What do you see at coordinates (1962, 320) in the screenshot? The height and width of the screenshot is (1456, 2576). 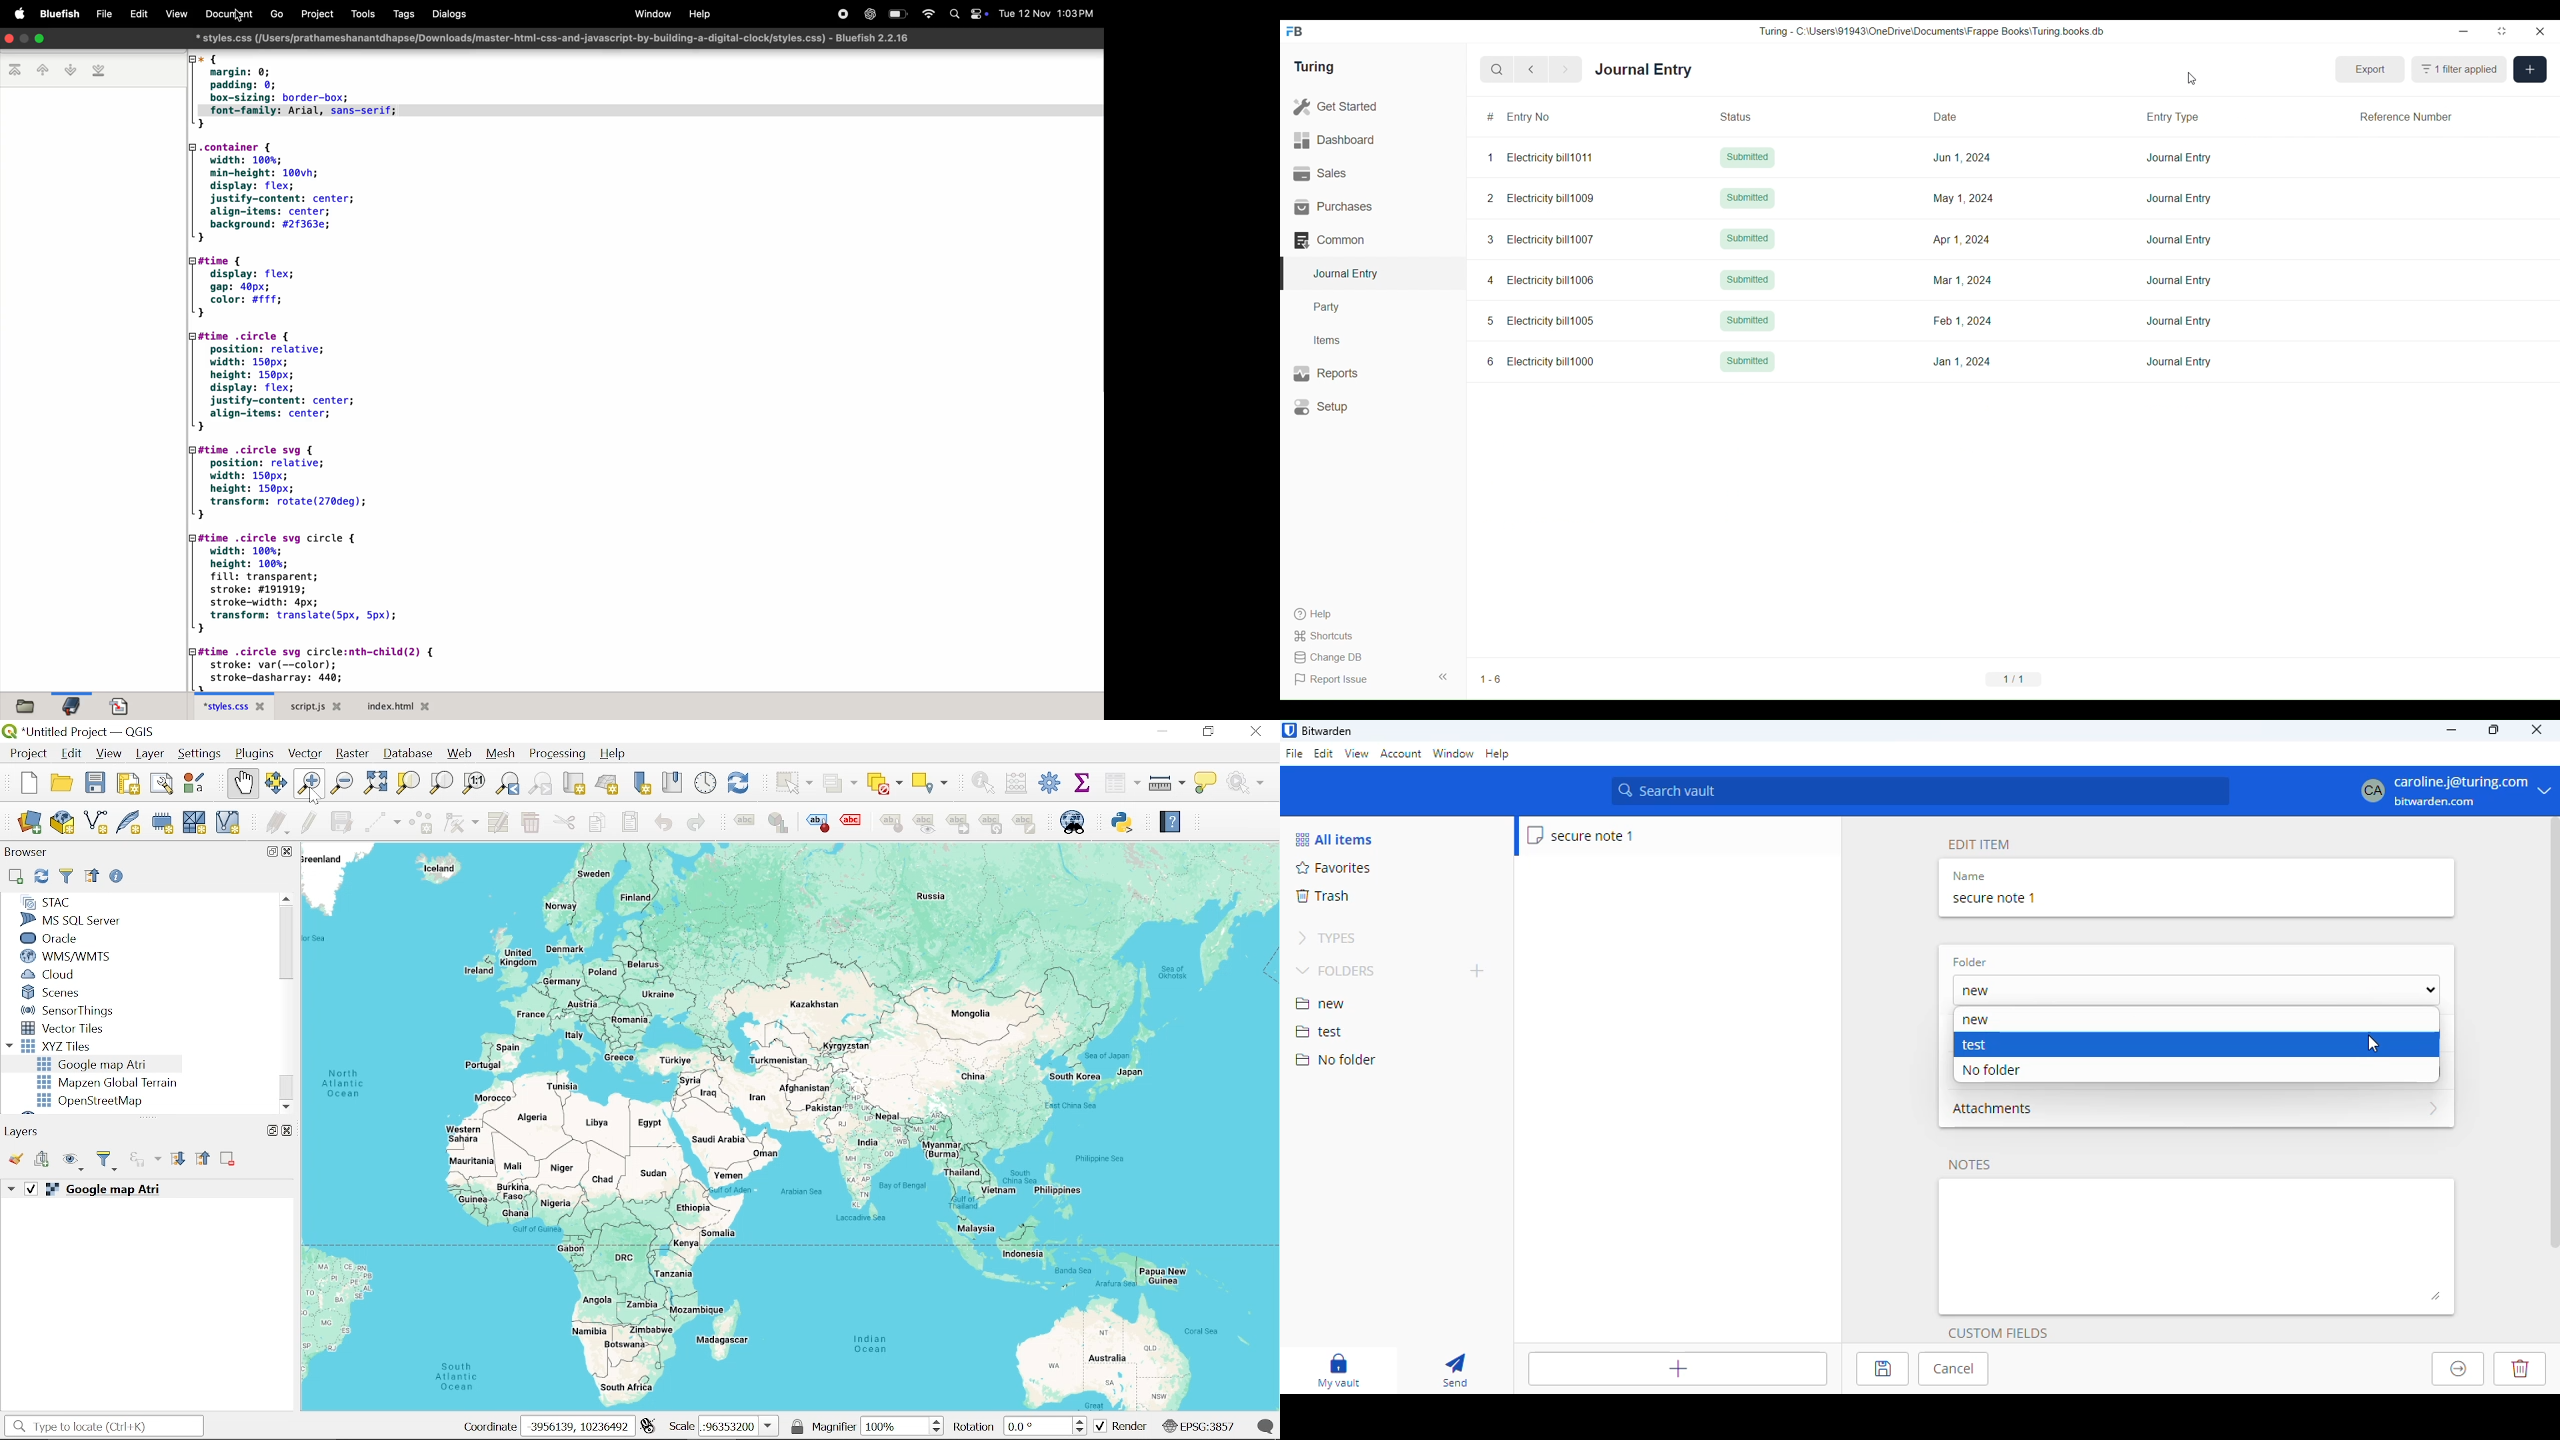 I see `Feb 1,2024` at bounding box center [1962, 320].